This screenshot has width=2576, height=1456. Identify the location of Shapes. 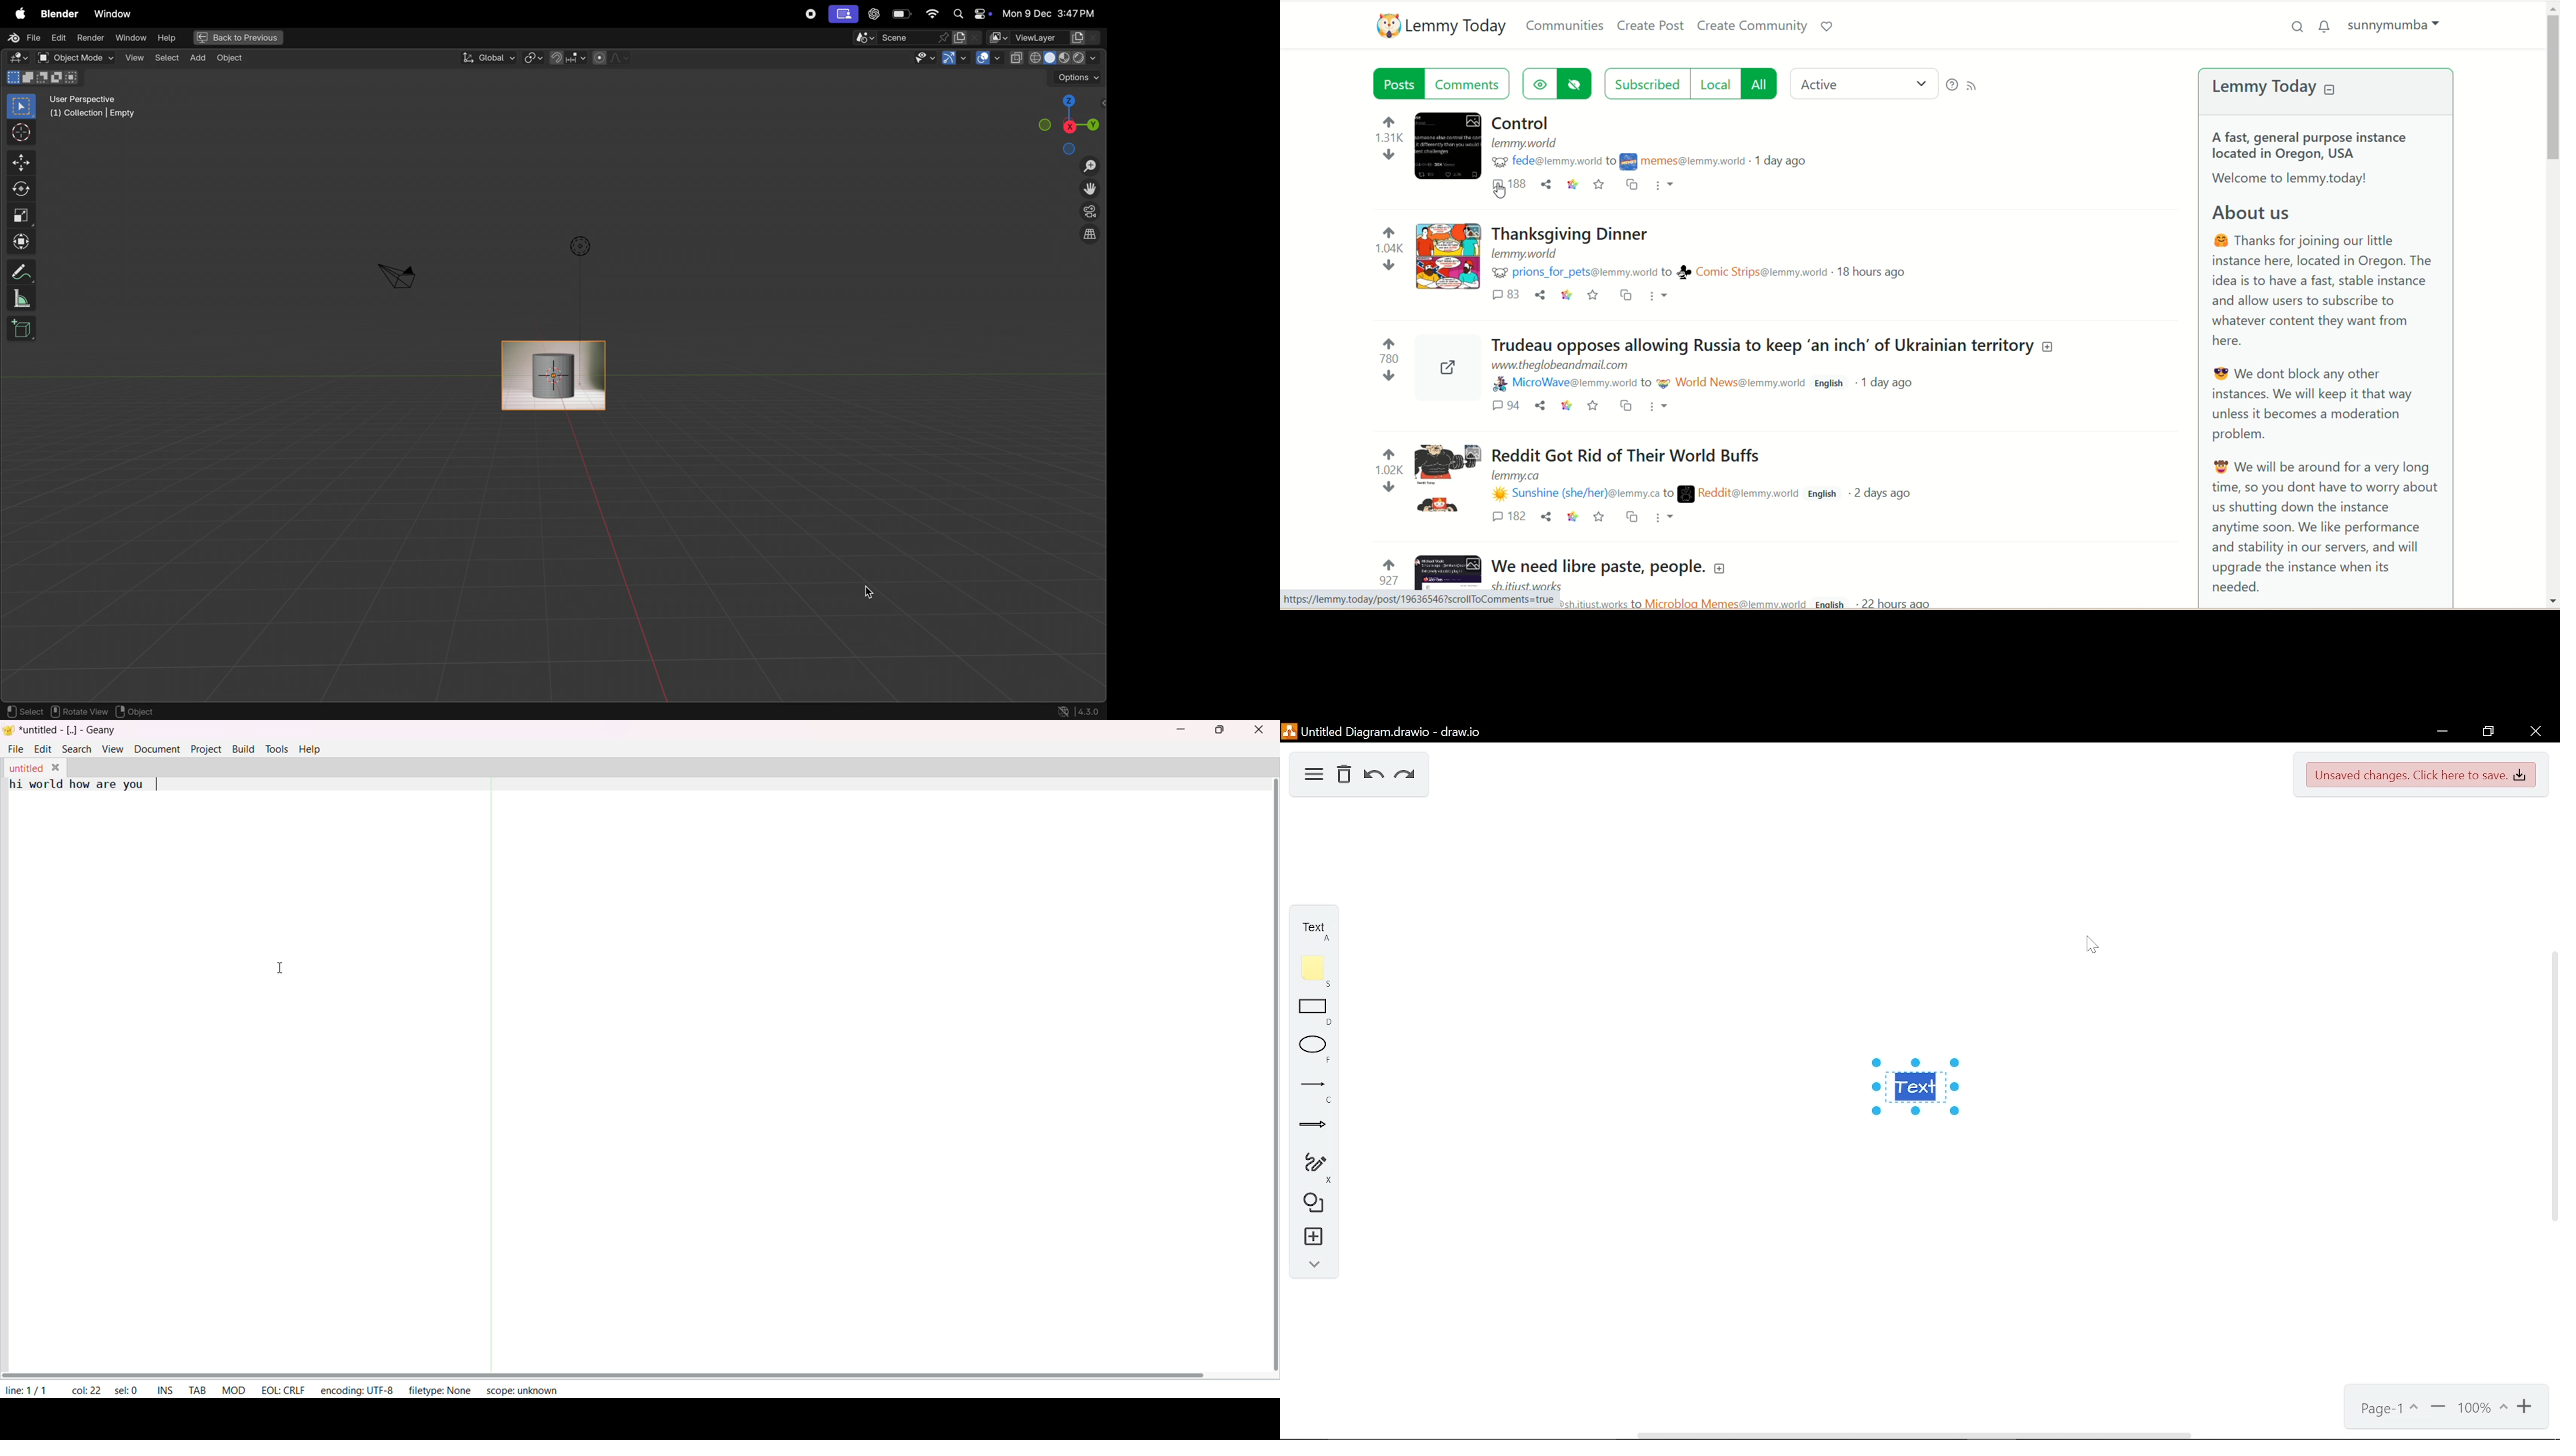
(1307, 1206).